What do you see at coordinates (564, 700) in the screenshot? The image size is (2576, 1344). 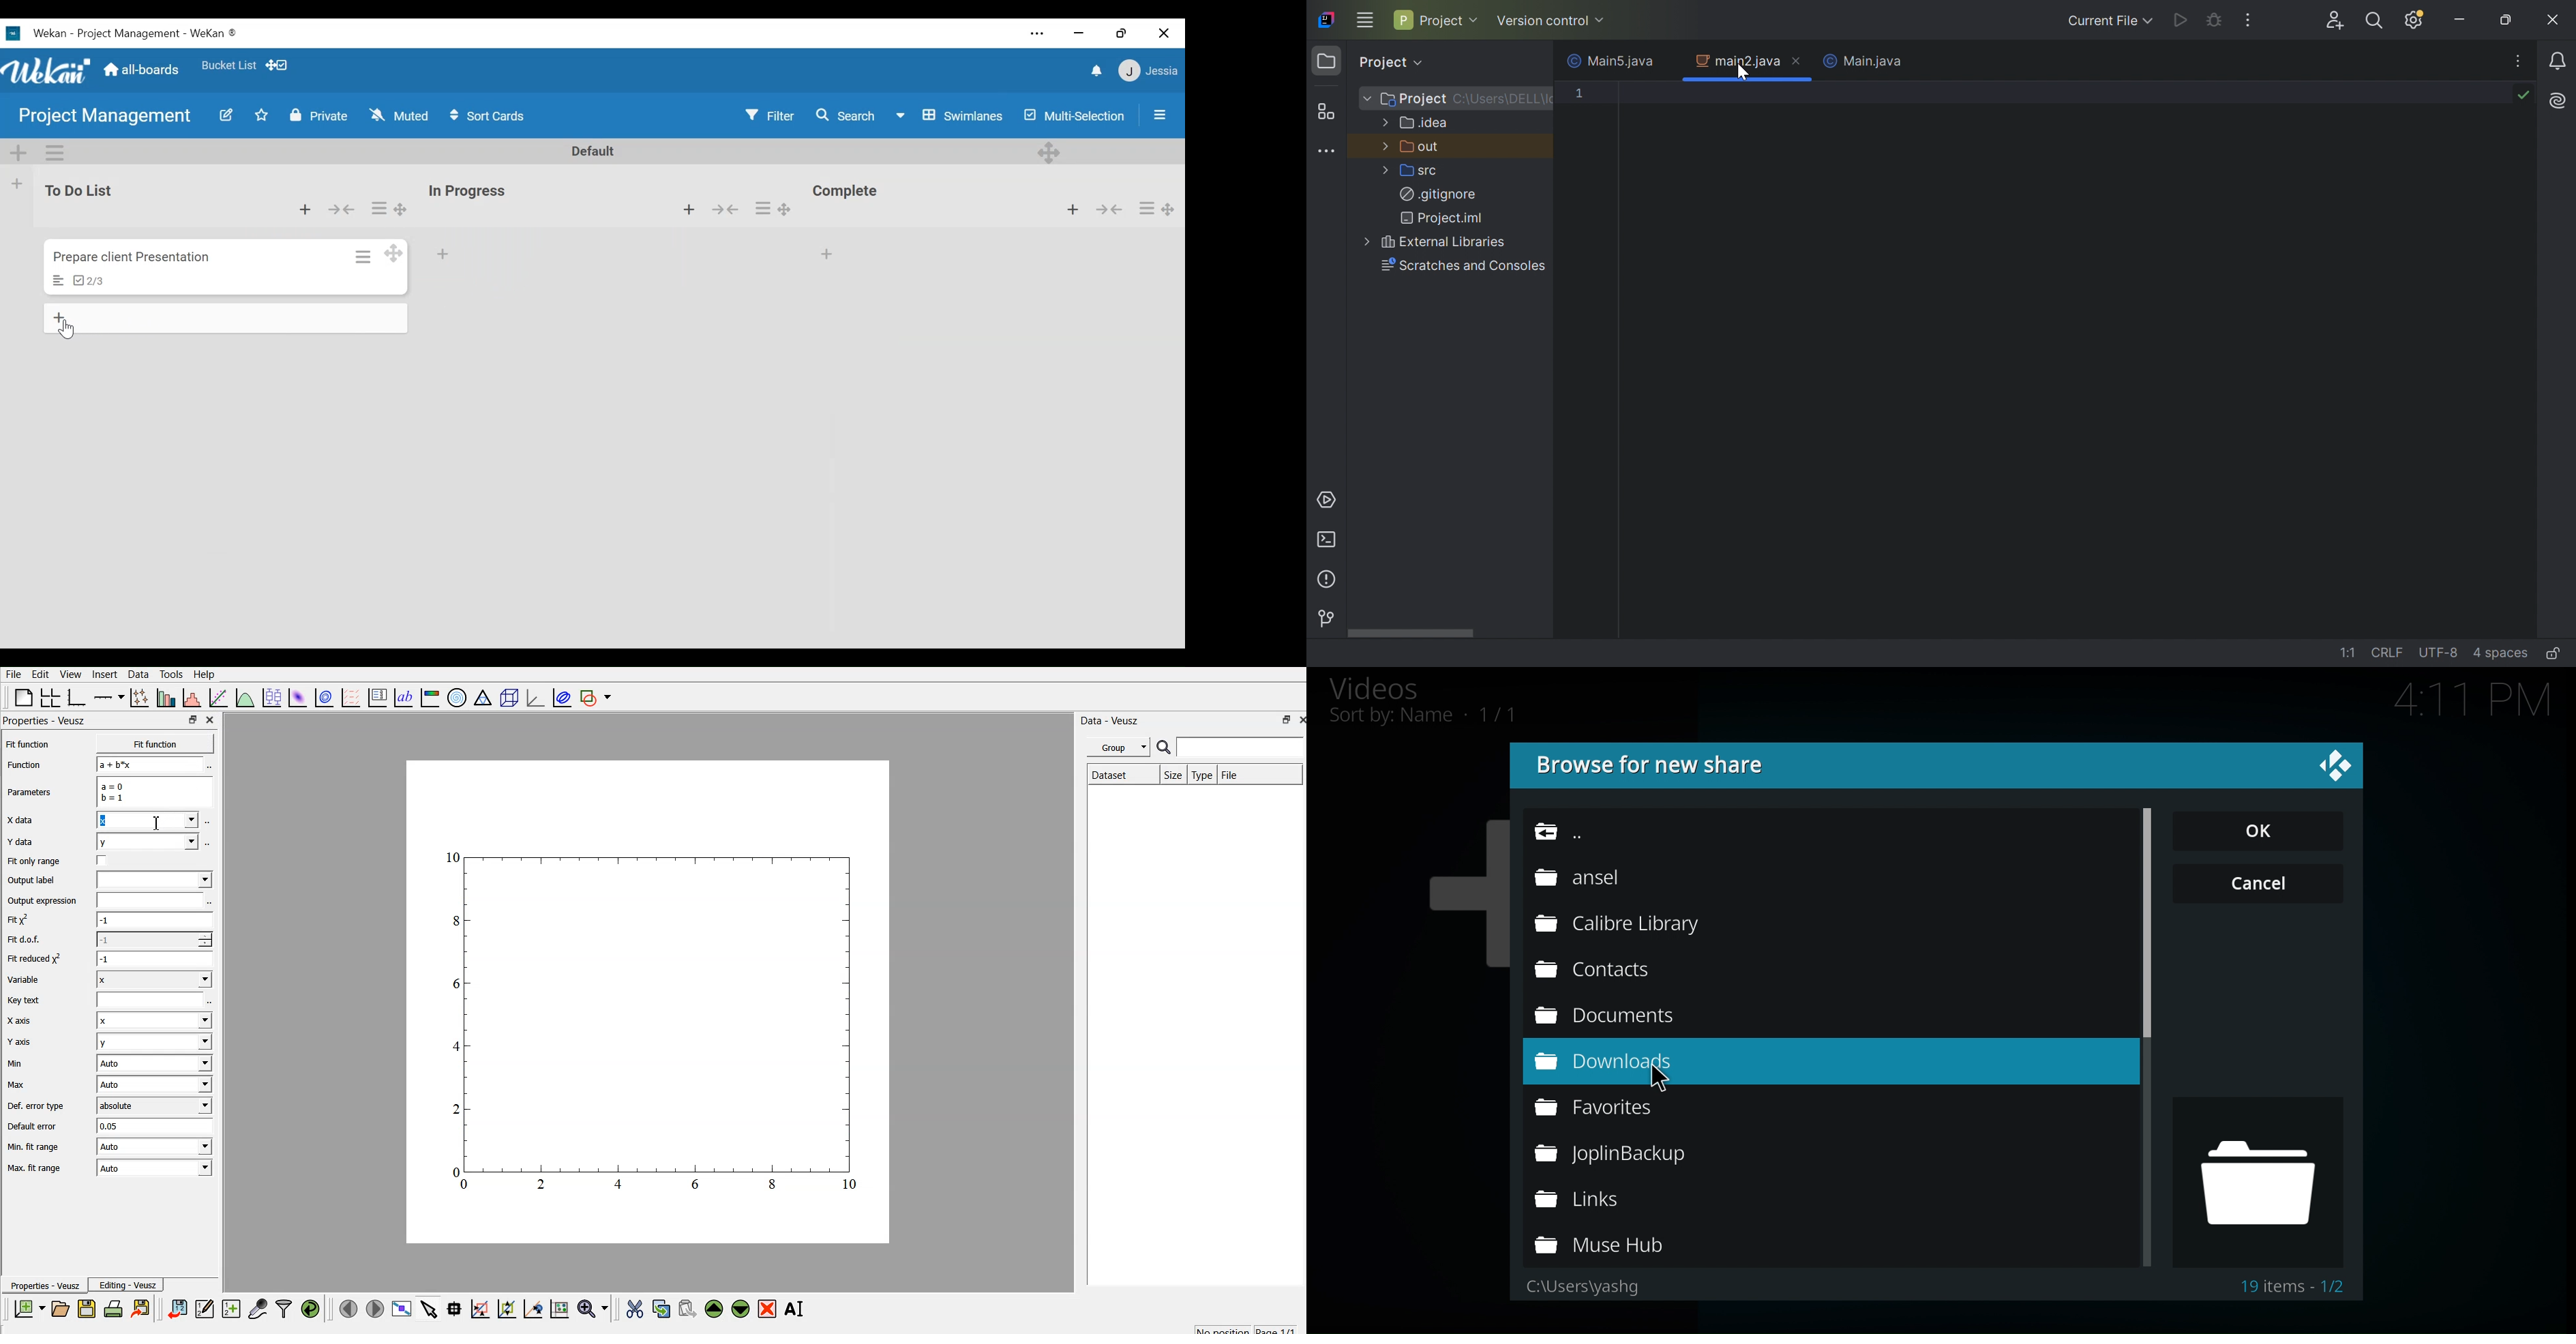 I see `plot covariance ellipse` at bounding box center [564, 700].